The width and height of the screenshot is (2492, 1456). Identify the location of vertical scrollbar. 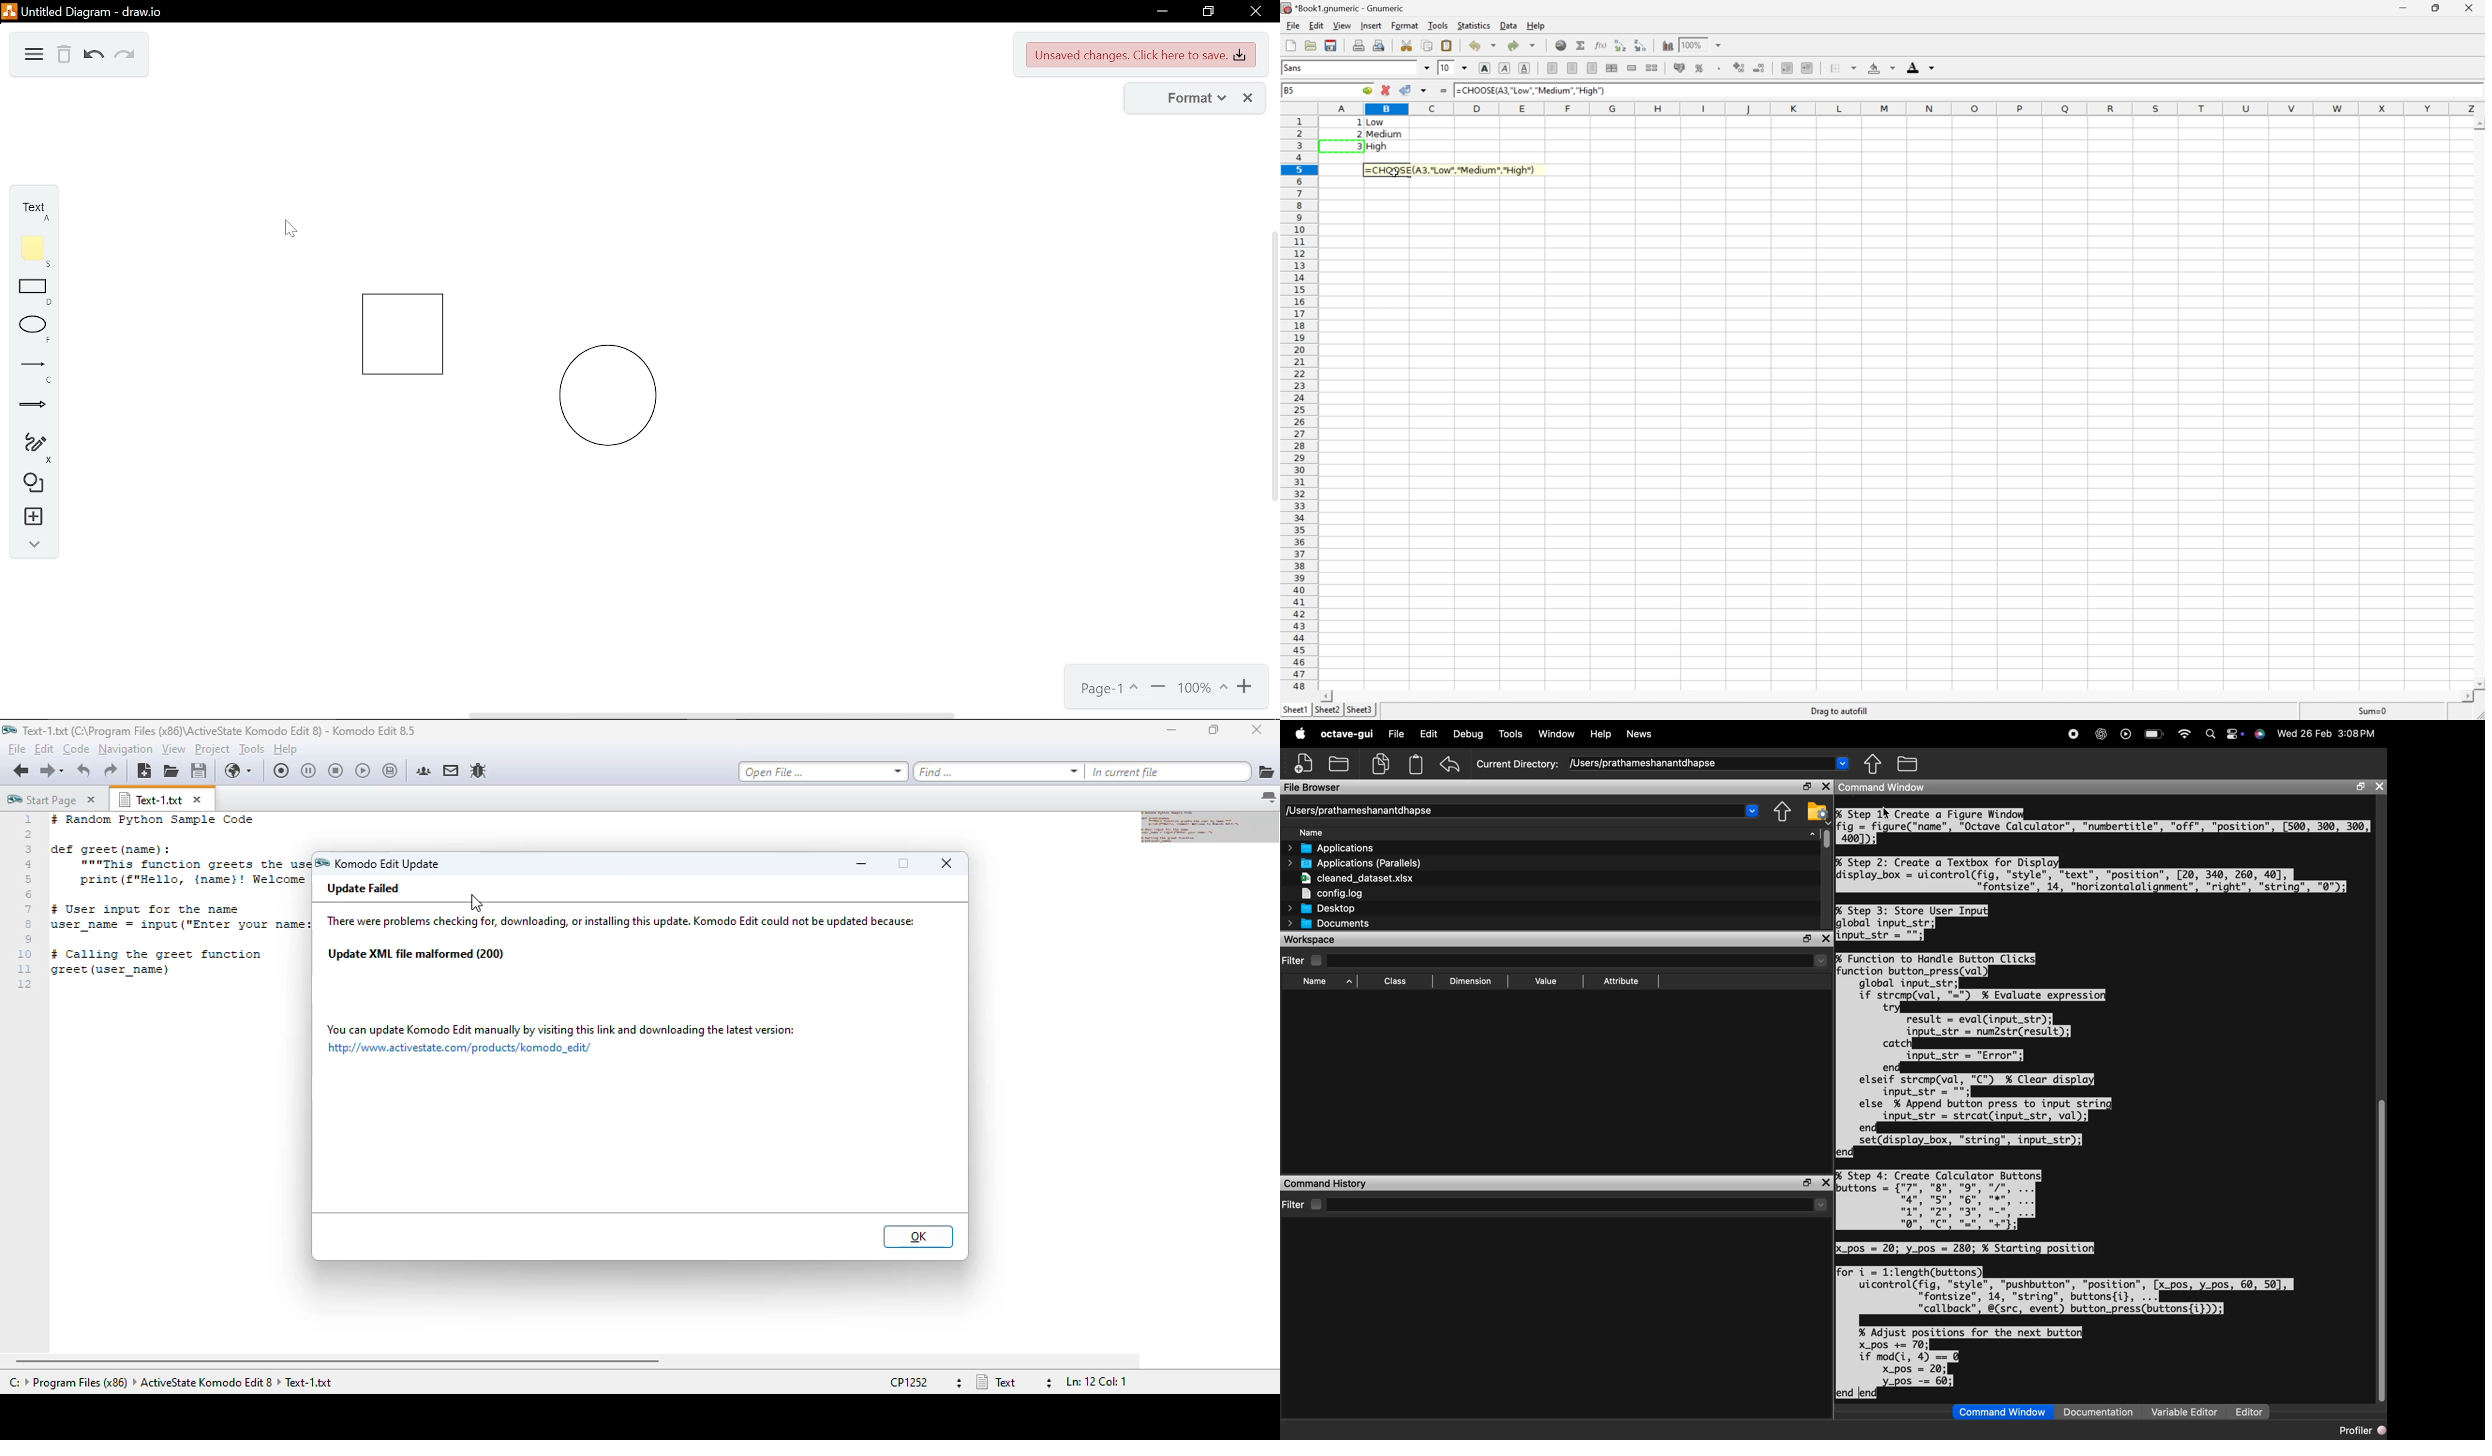
(1272, 367).